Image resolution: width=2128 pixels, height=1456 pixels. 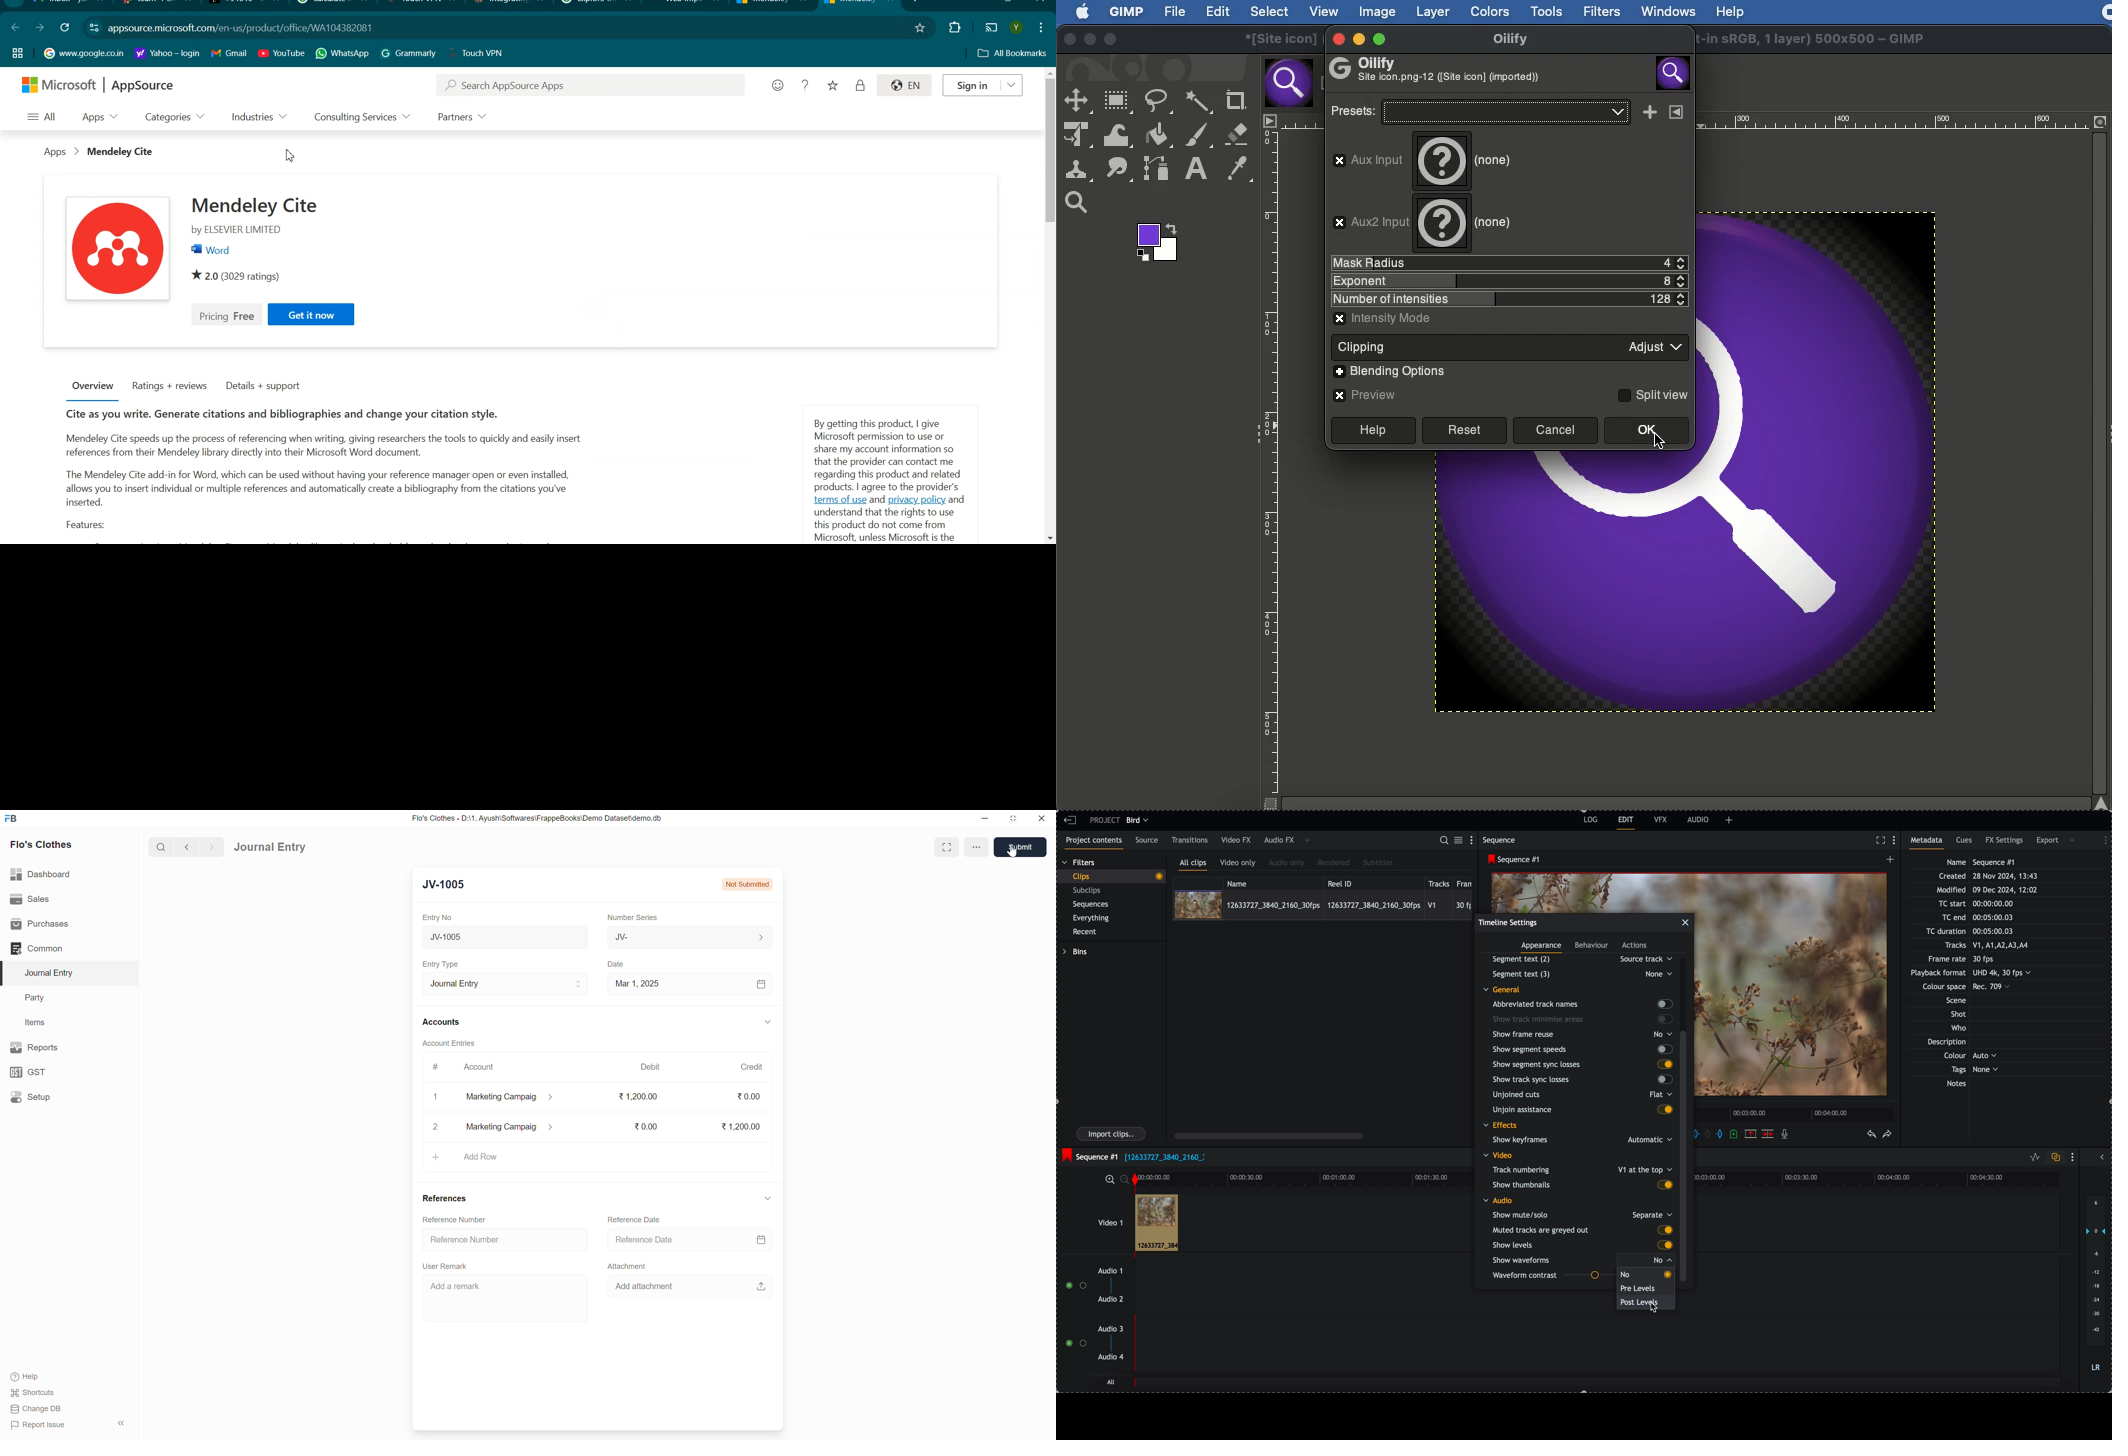 What do you see at coordinates (766, 1023) in the screenshot?
I see `down` at bounding box center [766, 1023].